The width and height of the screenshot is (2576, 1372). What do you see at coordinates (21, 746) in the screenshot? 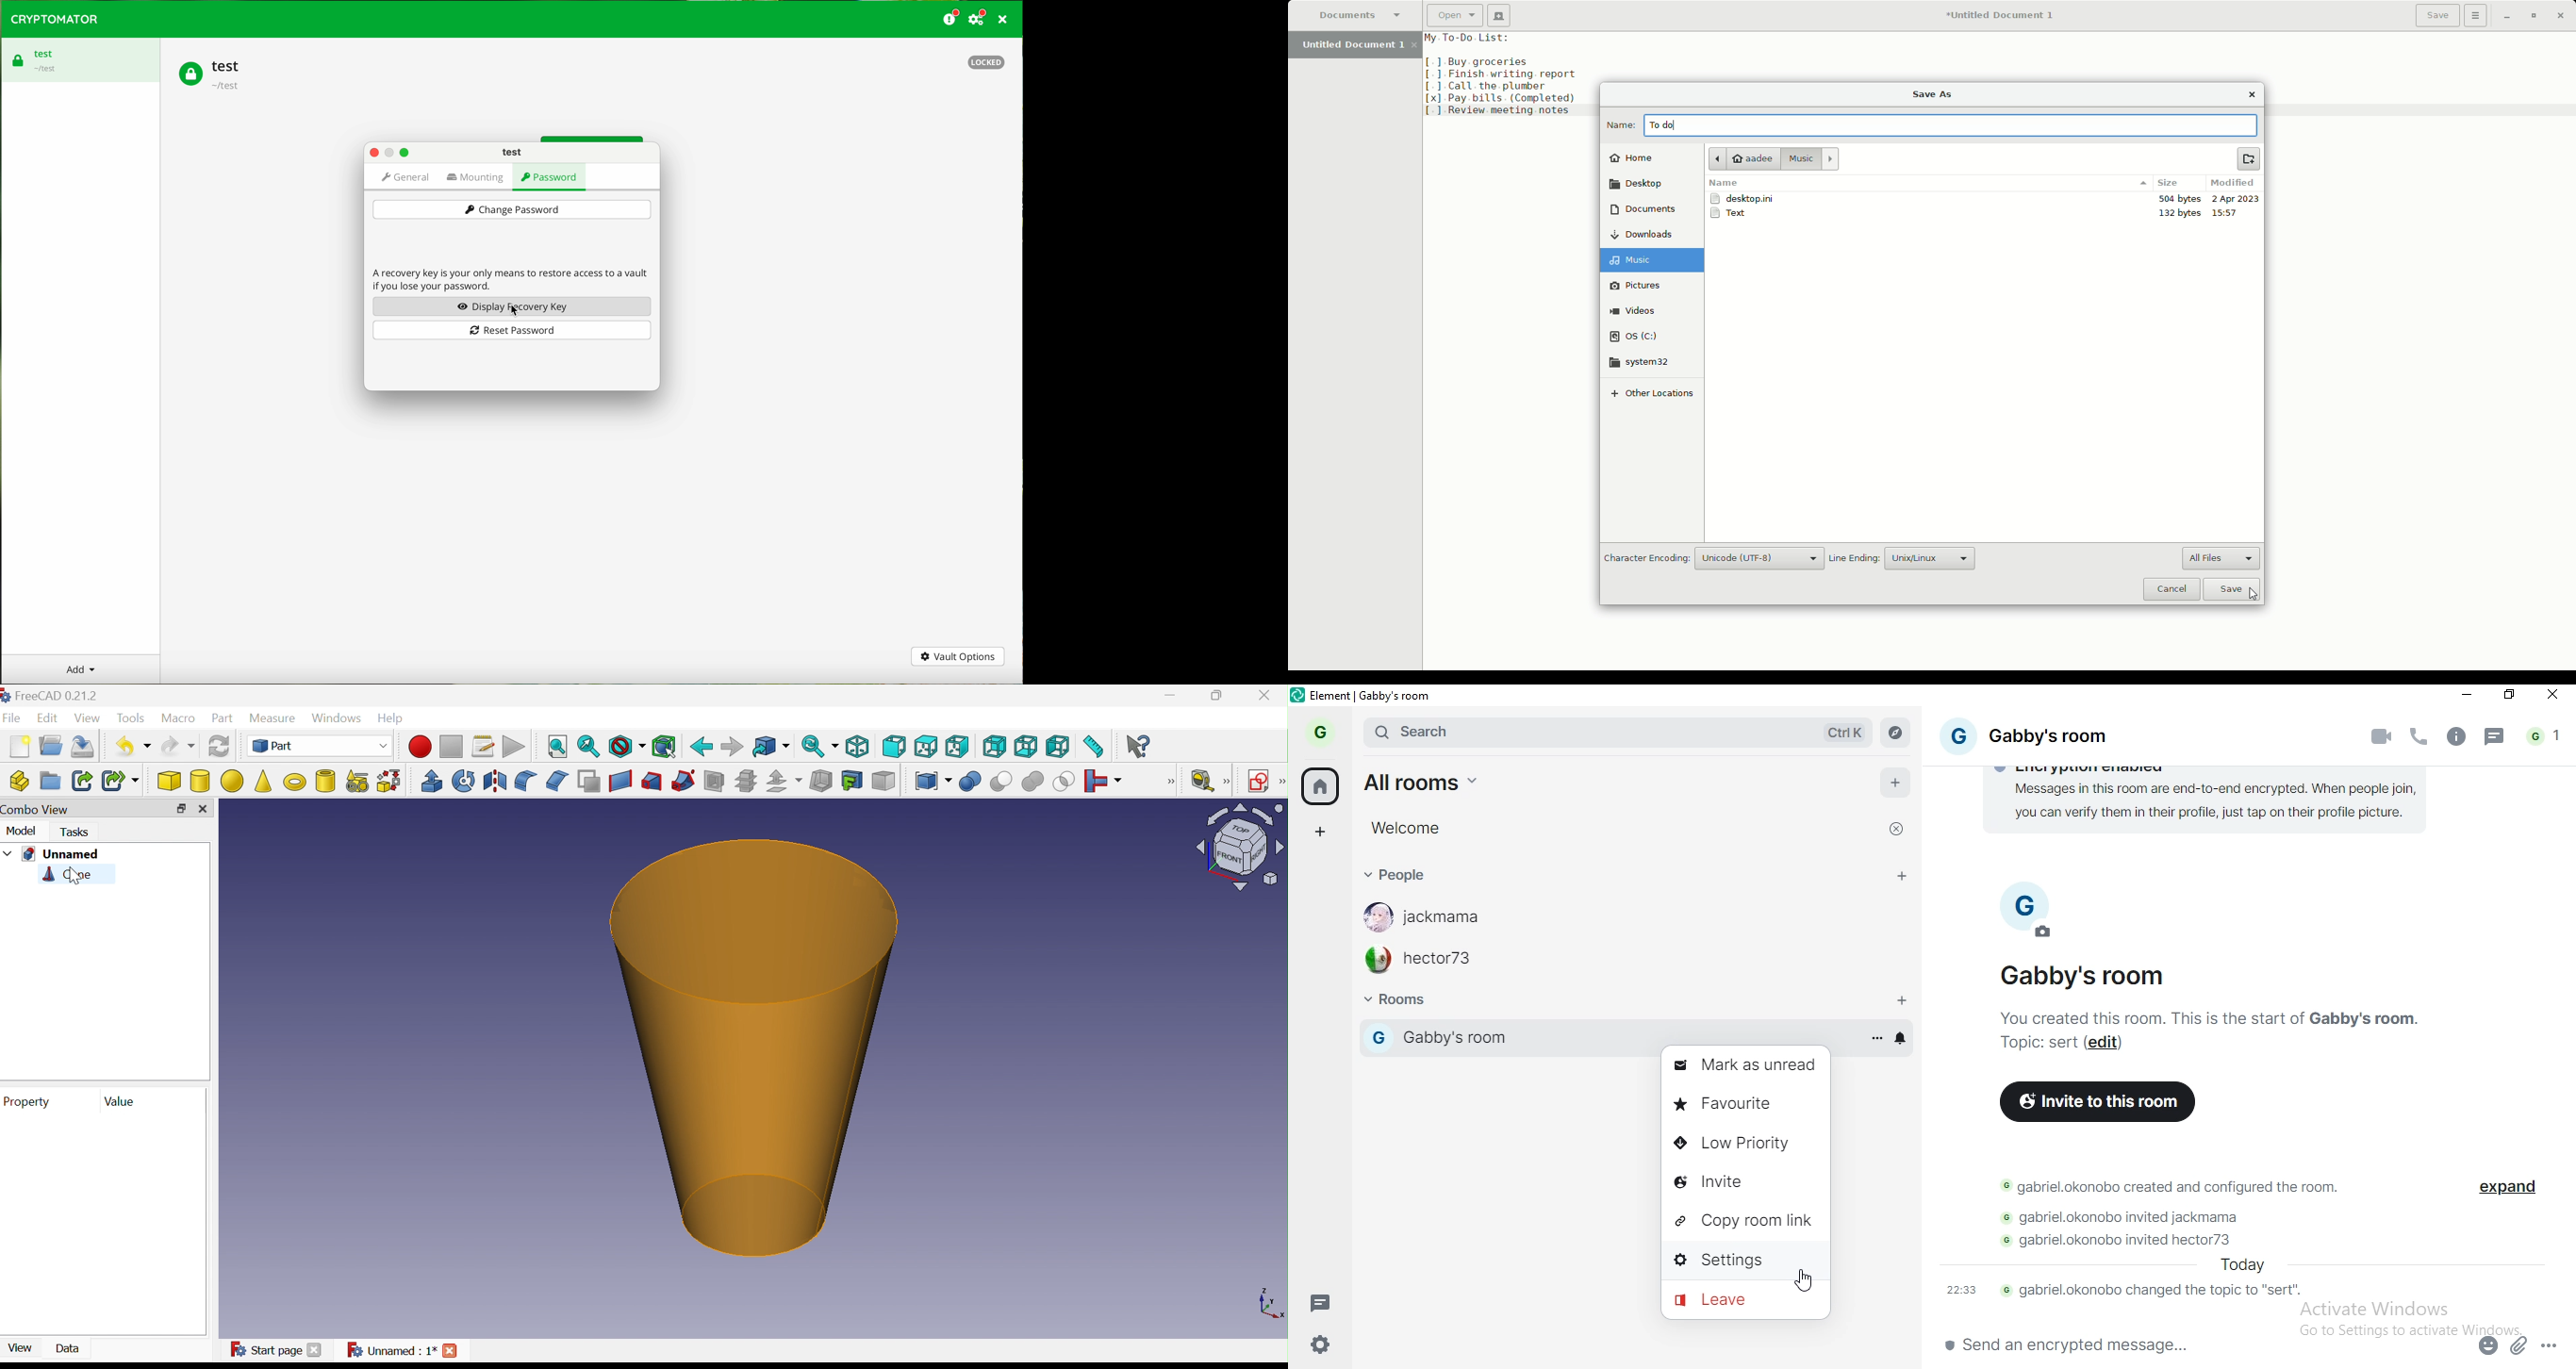
I see `New` at bounding box center [21, 746].